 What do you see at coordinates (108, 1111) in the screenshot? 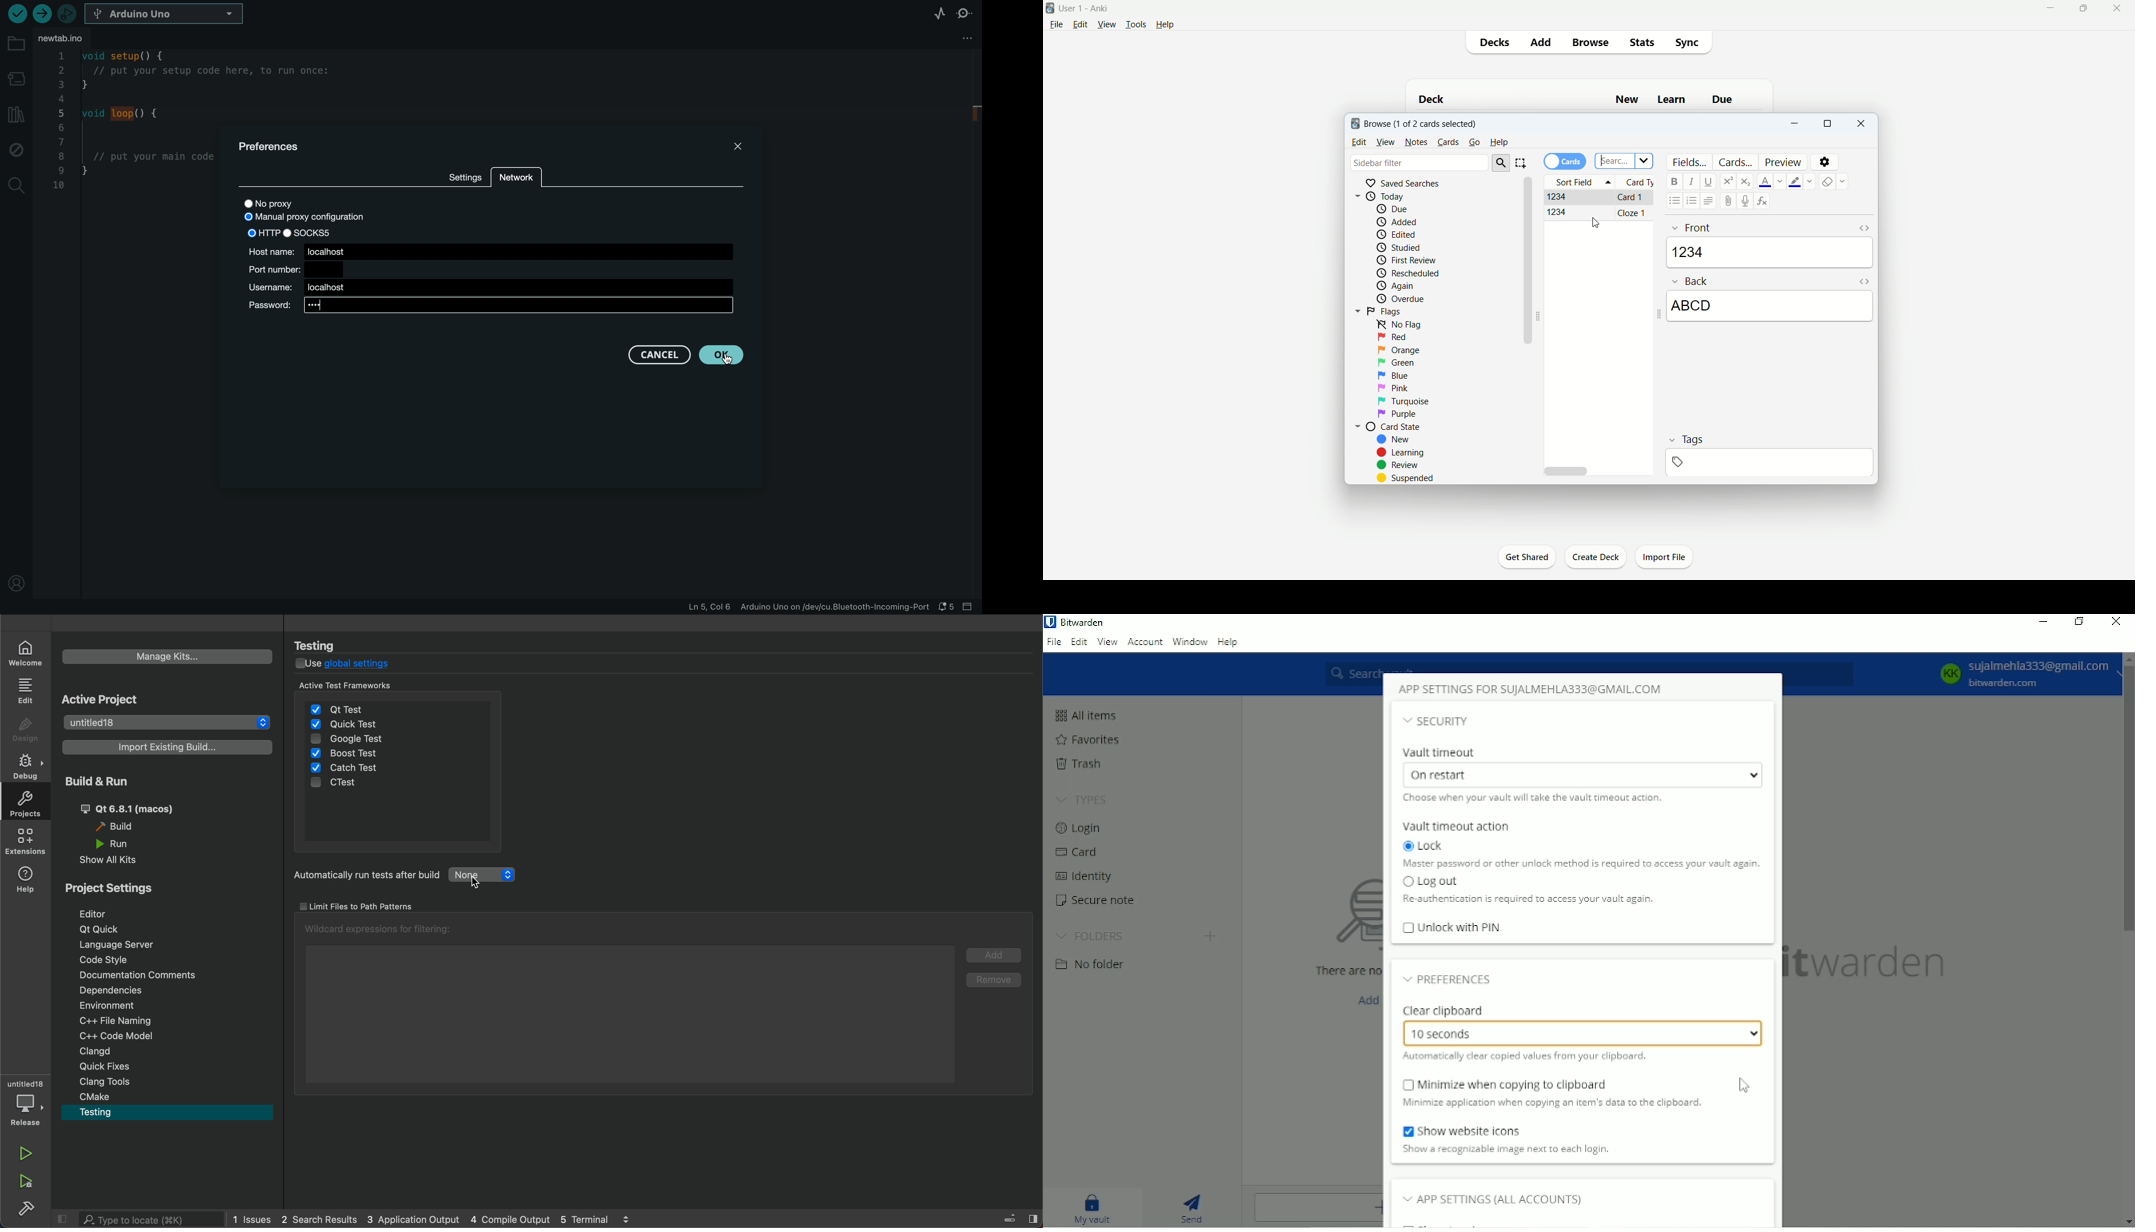
I see `testing ` at bounding box center [108, 1111].